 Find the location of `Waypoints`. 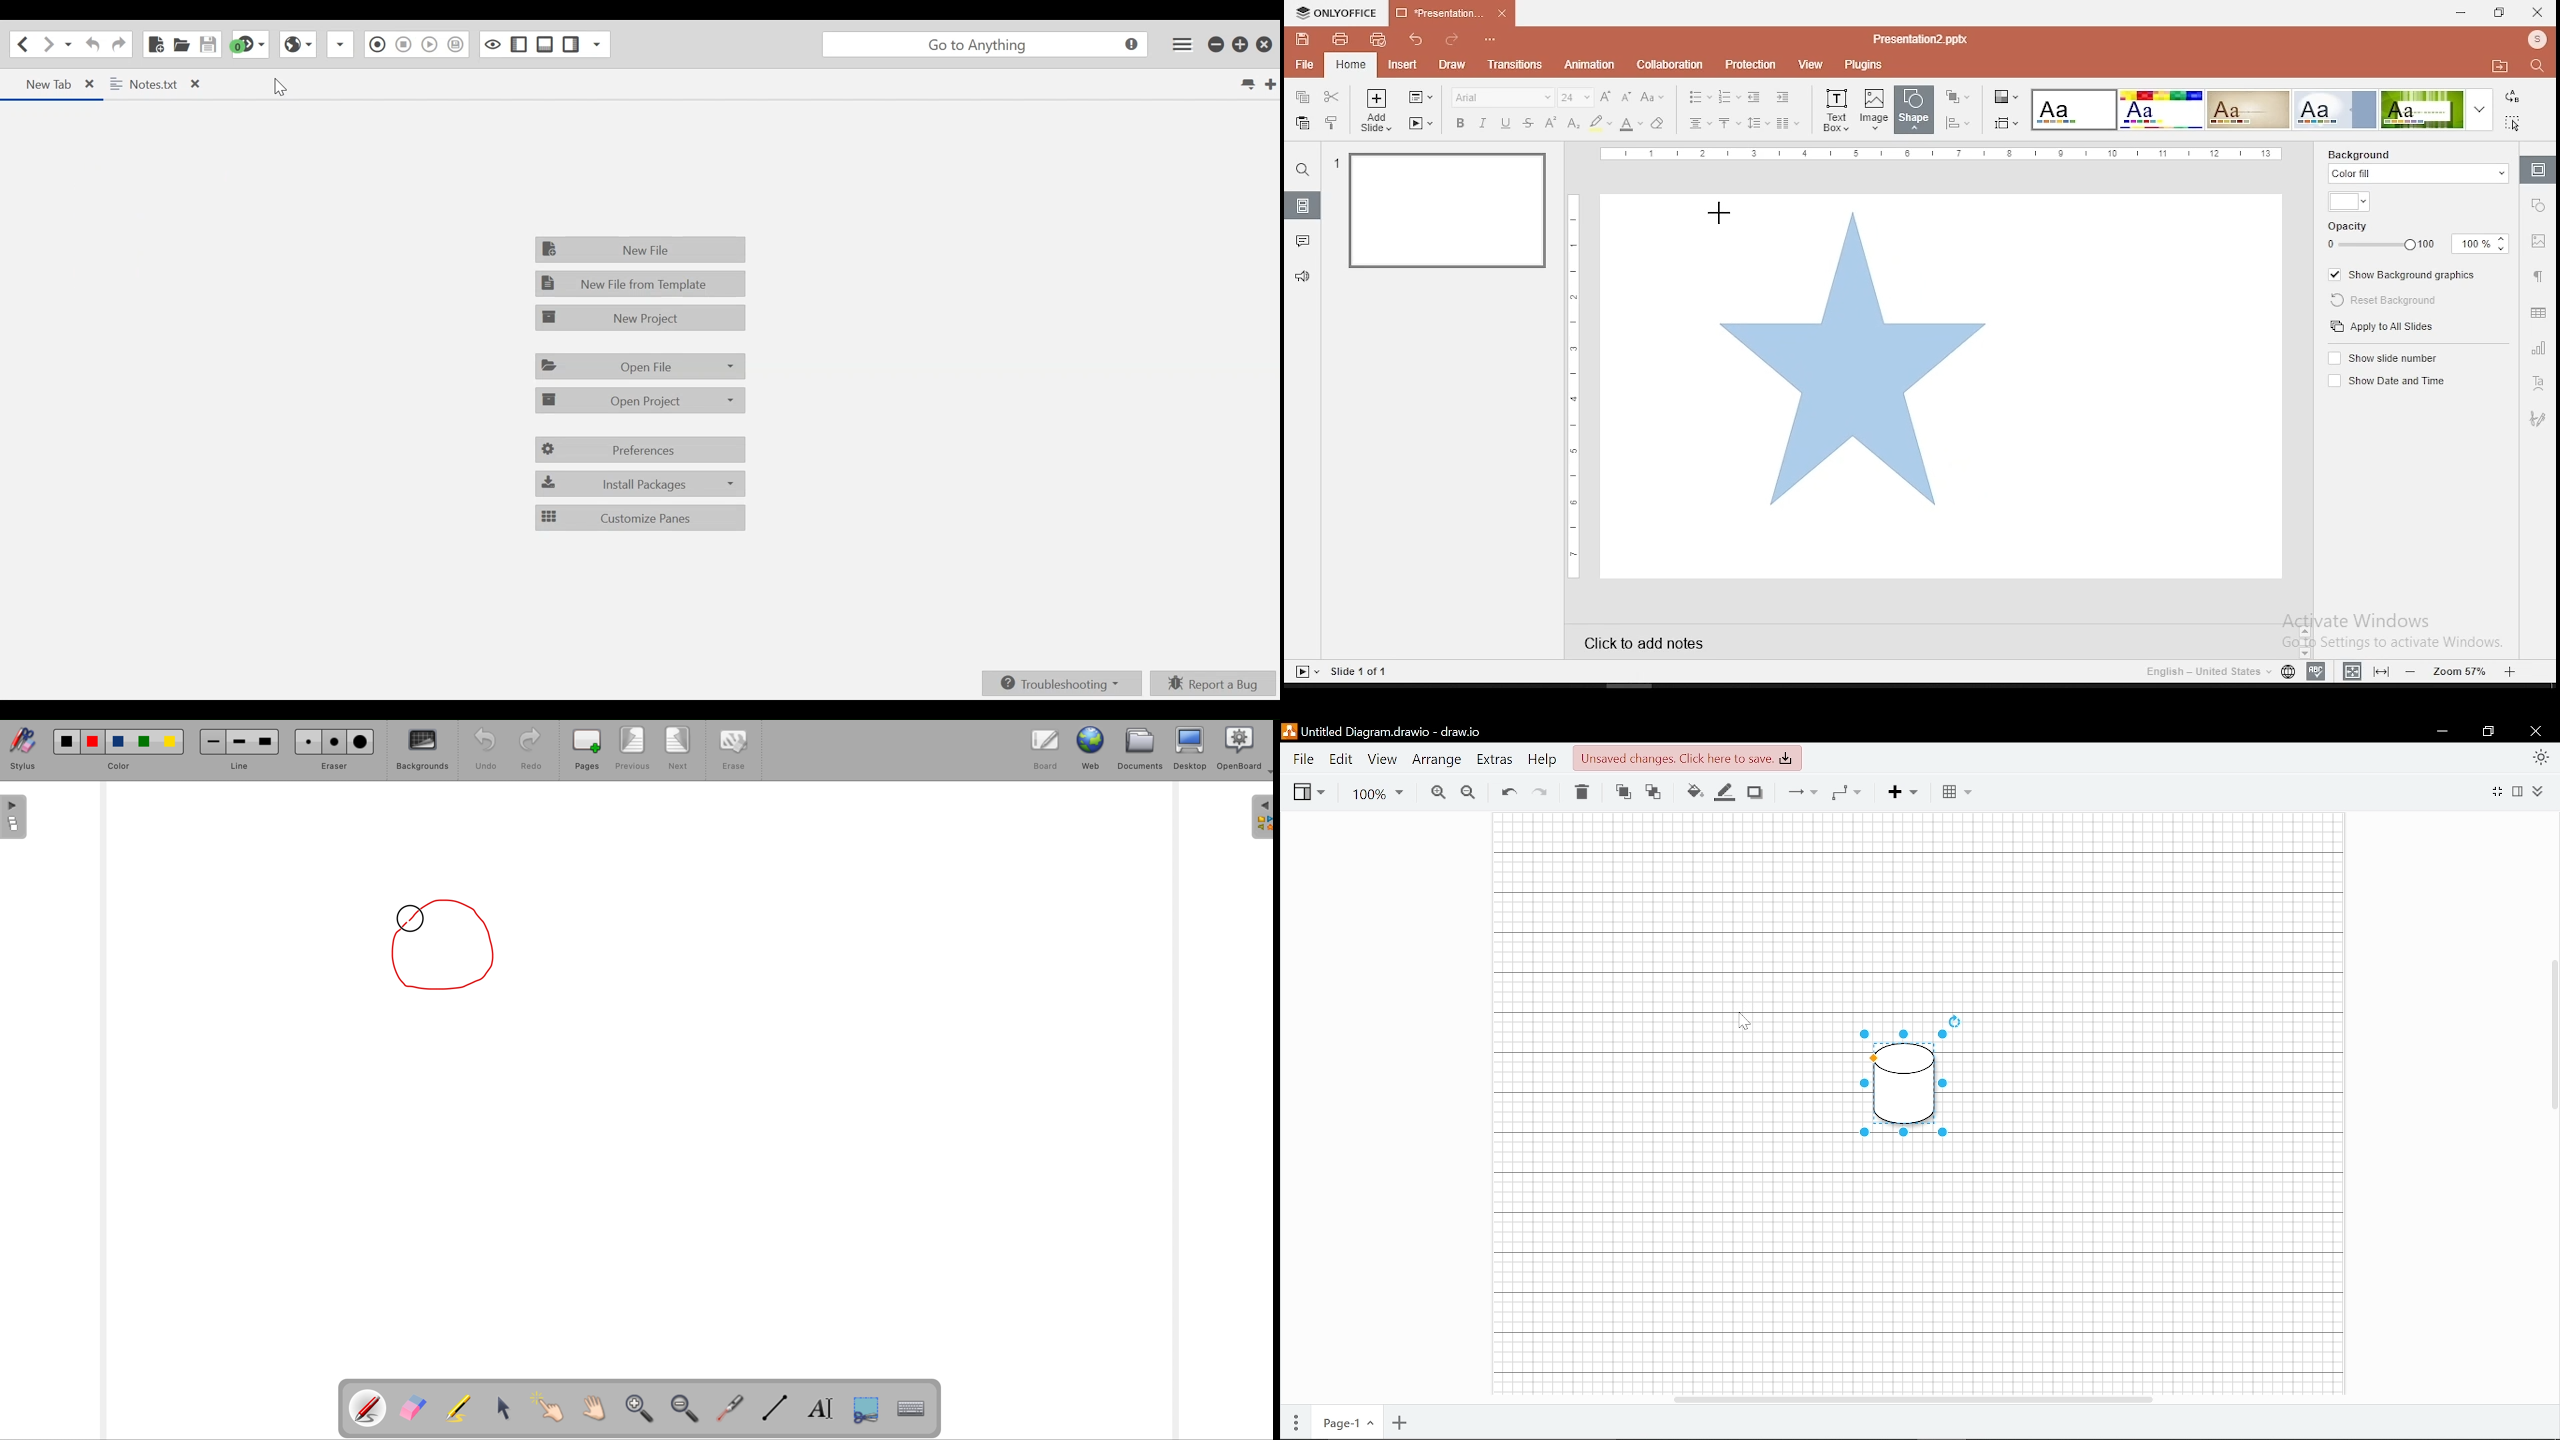

Waypoints is located at coordinates (1848, 792).